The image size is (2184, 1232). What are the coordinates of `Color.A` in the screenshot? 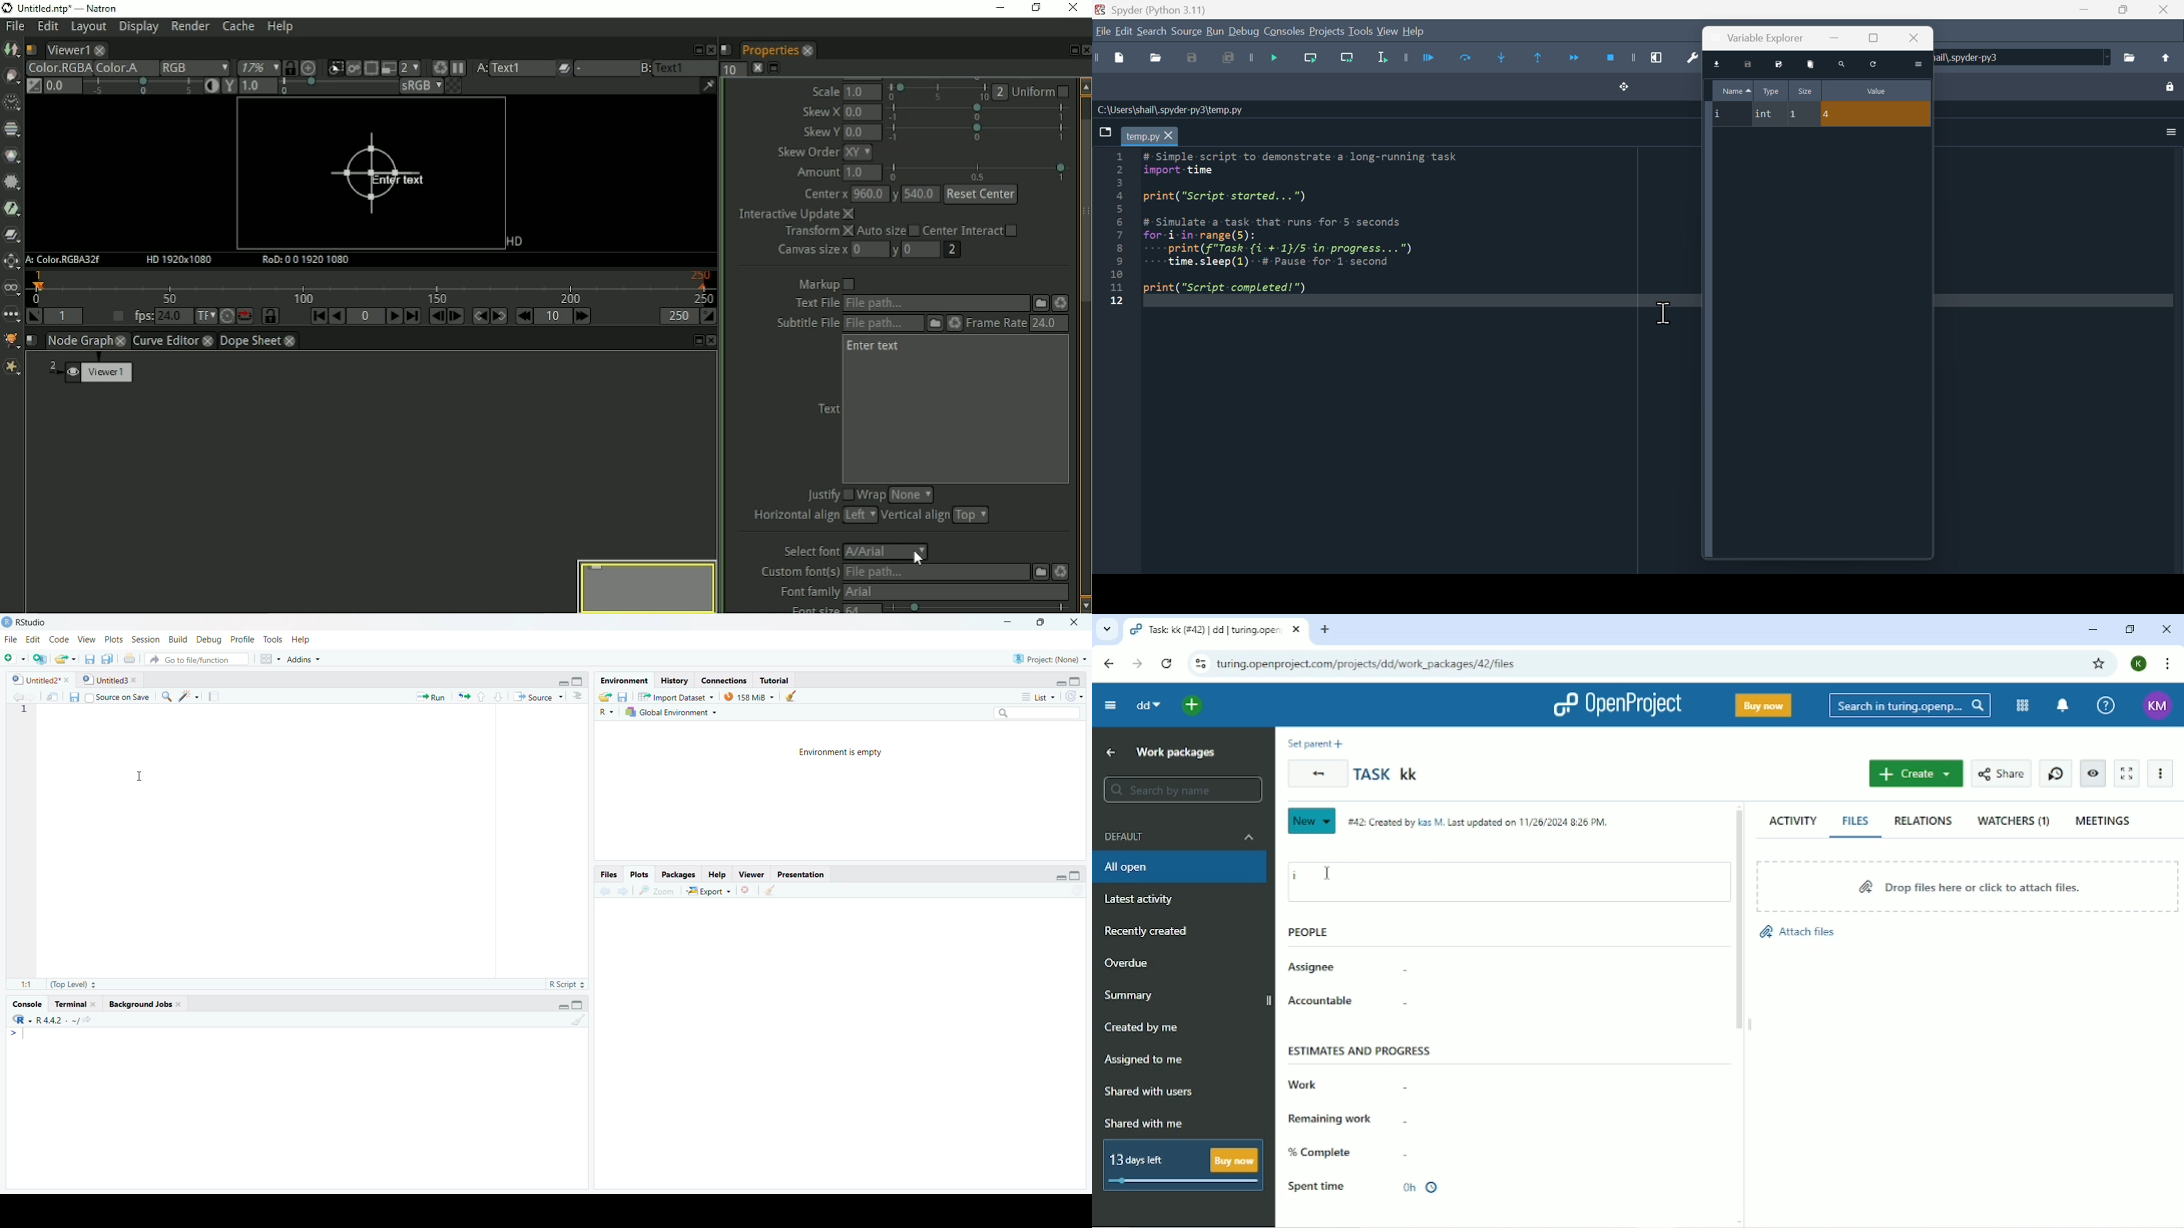 It's located at (124, 68).